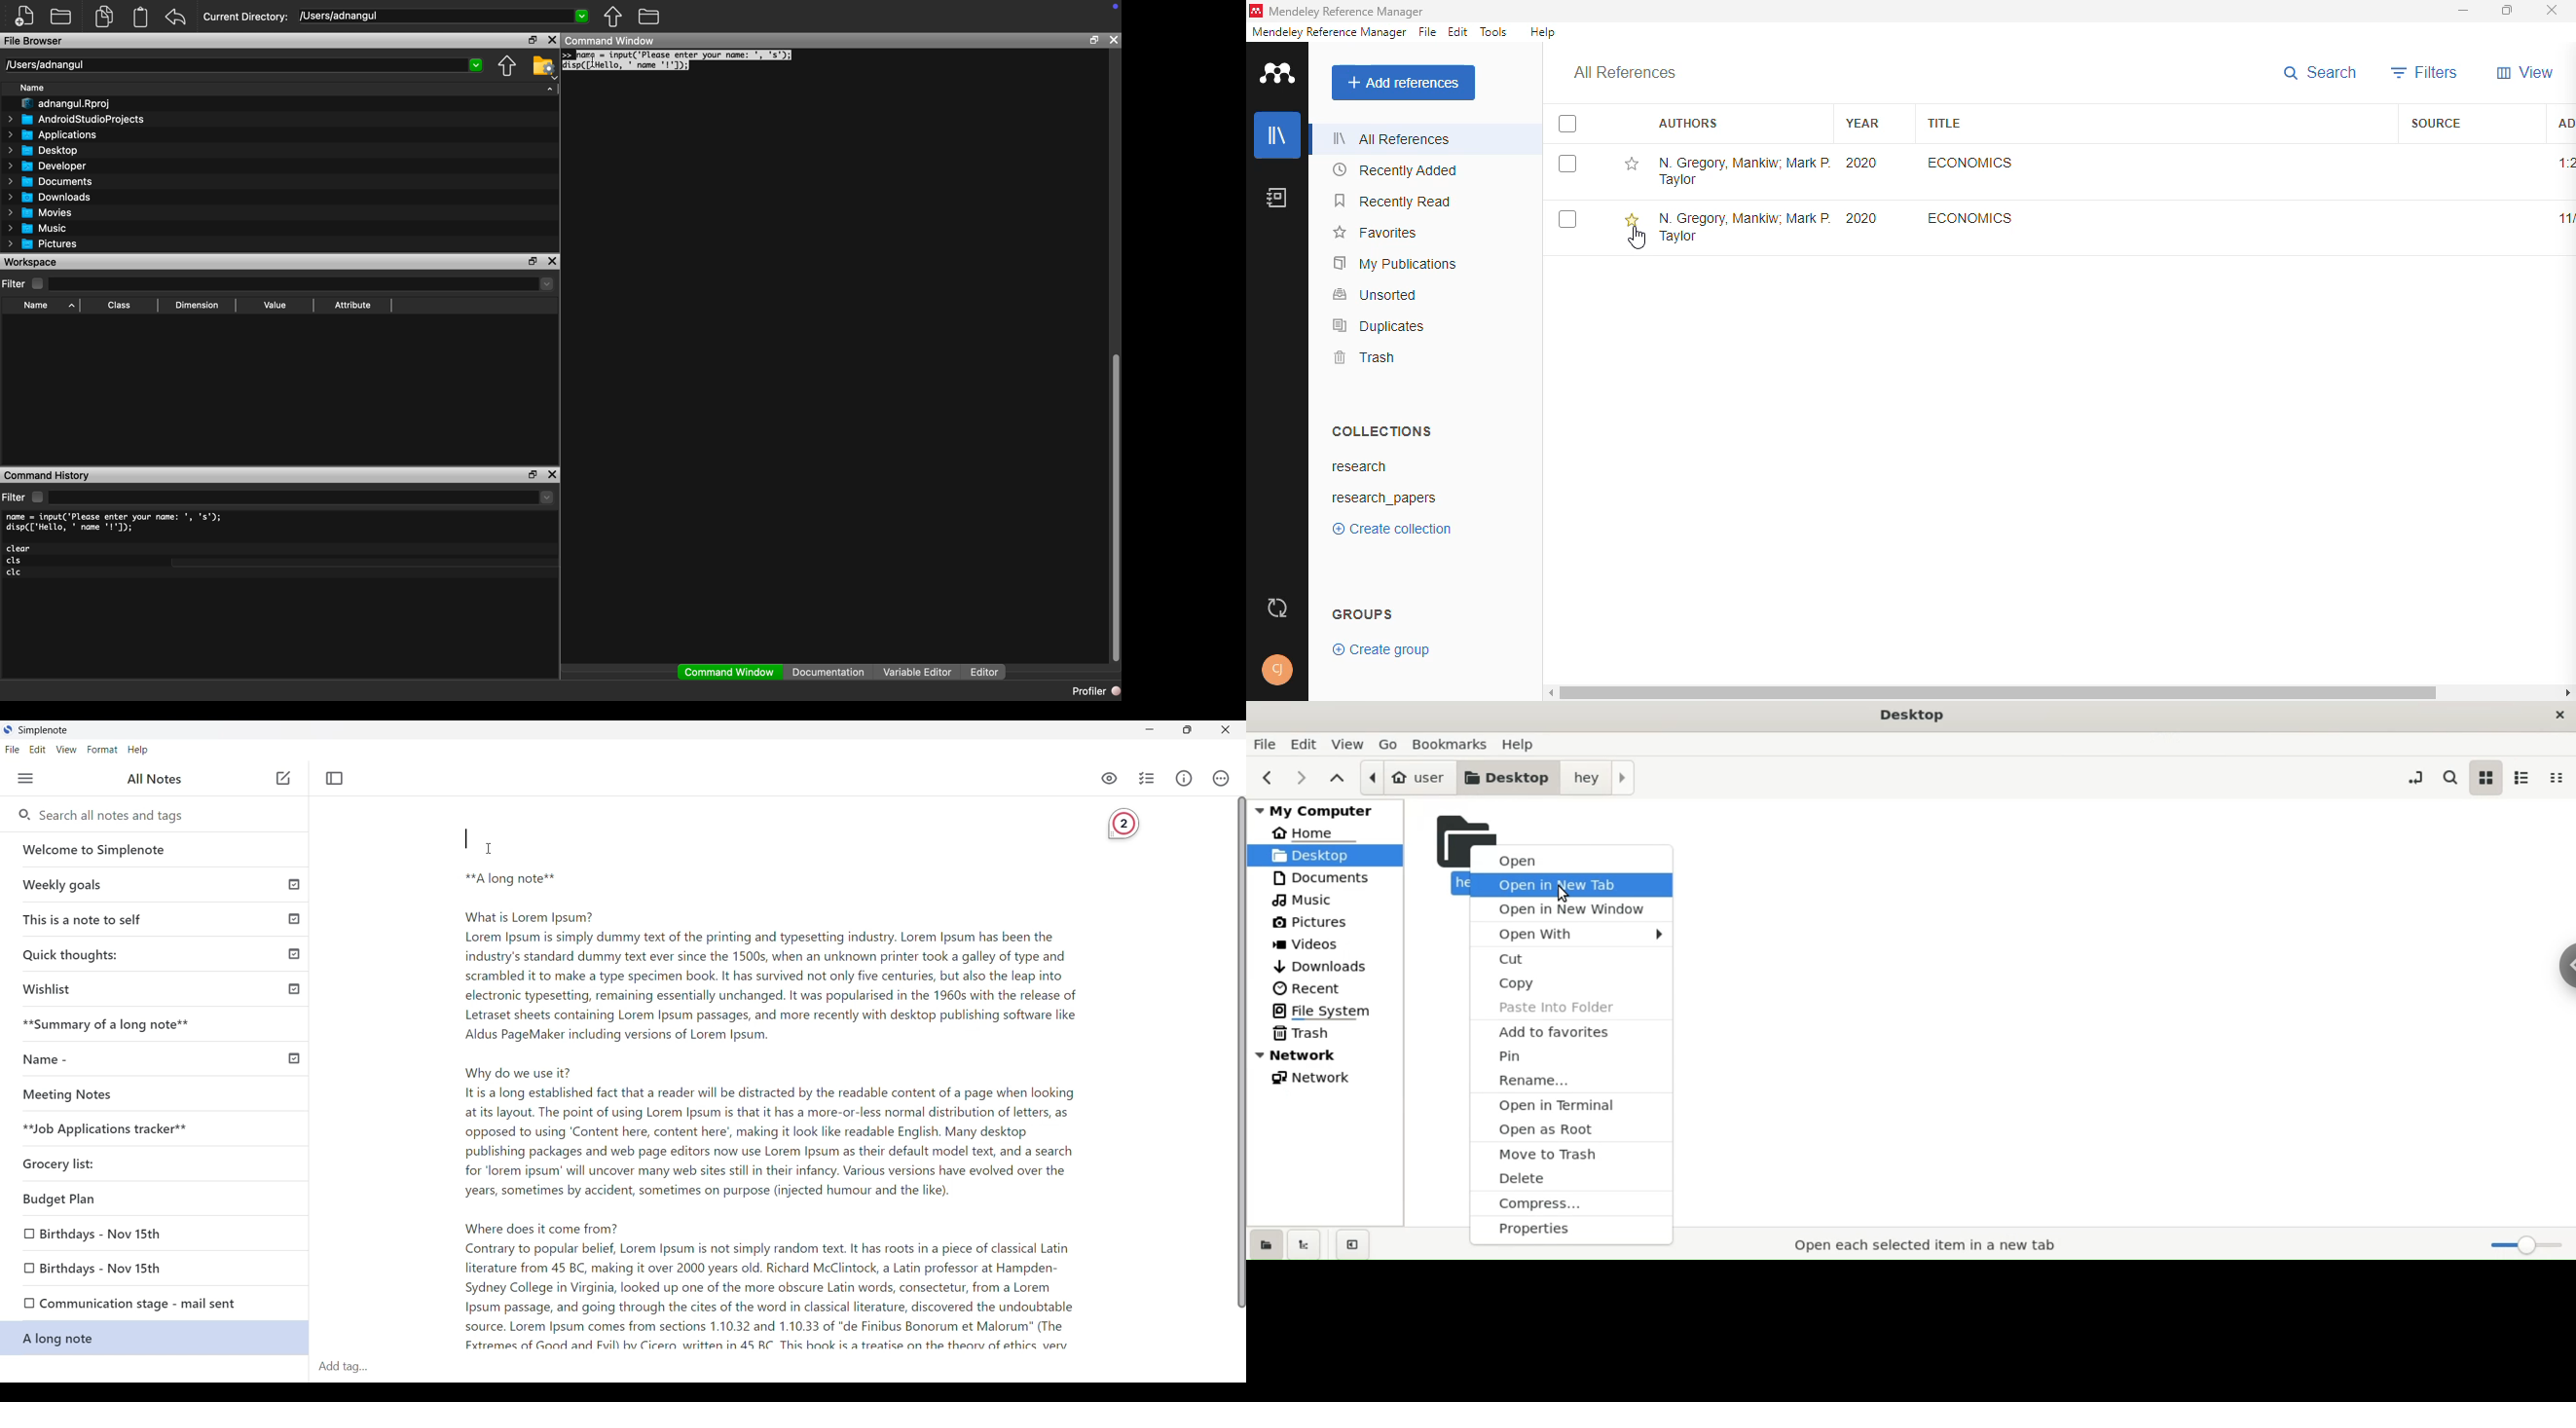 The width and height of the screenshot is (2576, 1428). What do you see at coordinates (1279, 607) in the screenshot?
I see `sync` at bounding box center [1279, 607].